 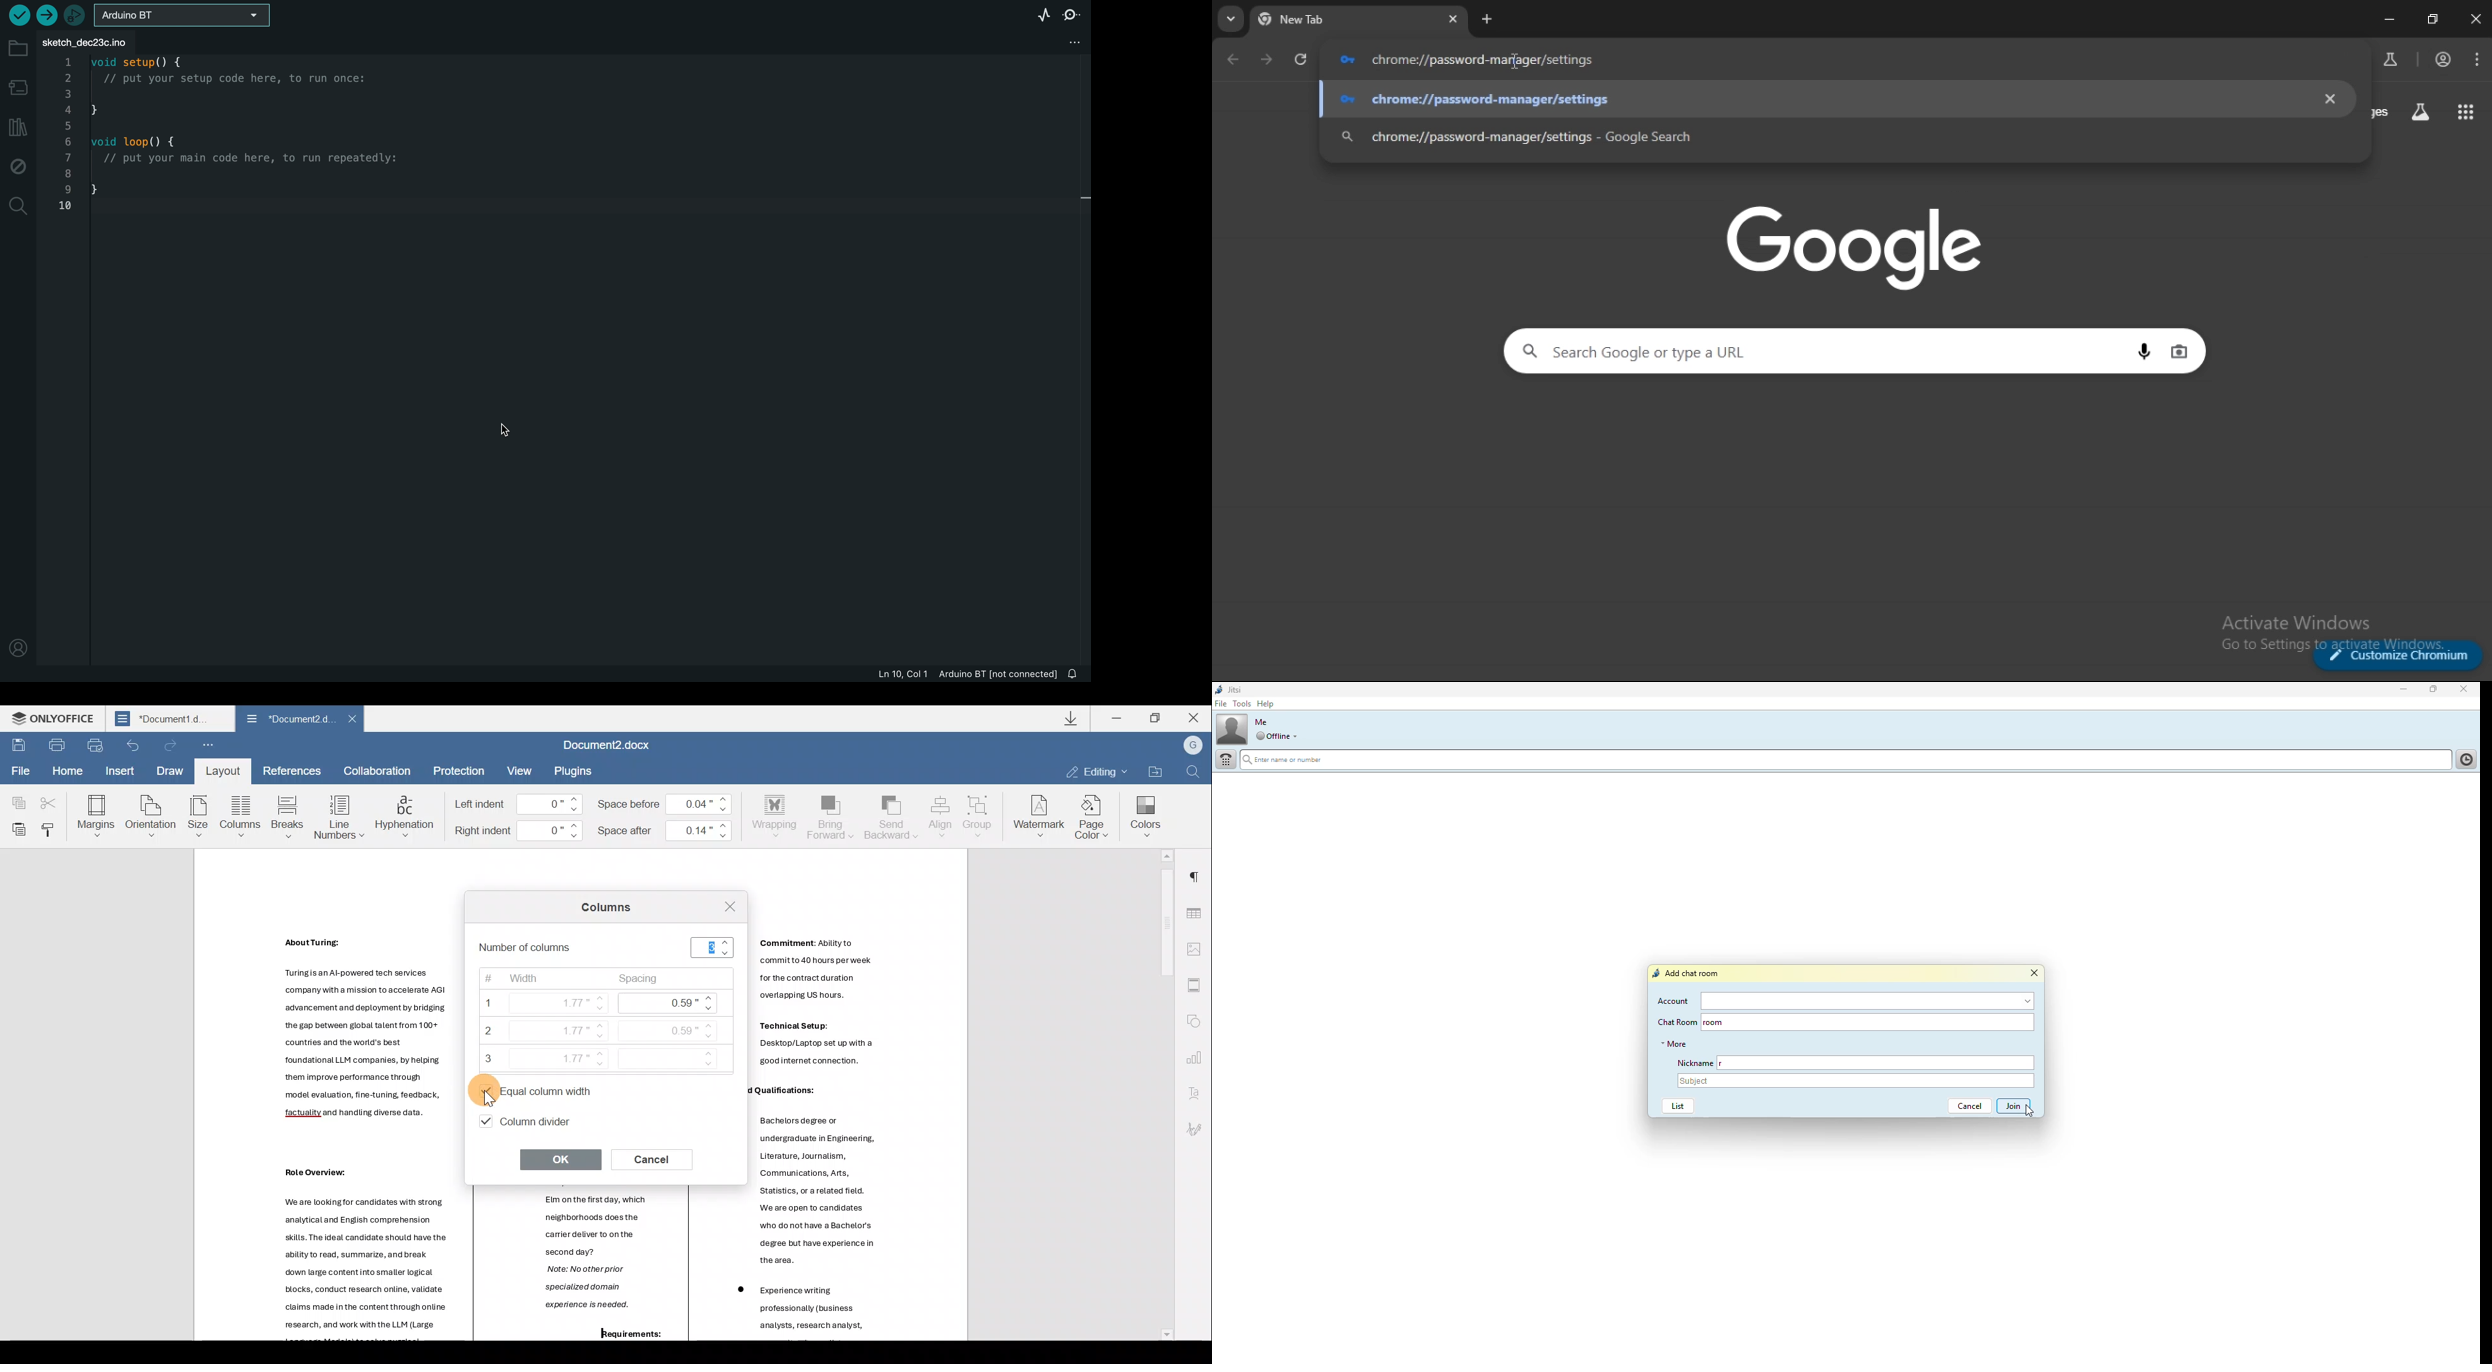 What do you see at coordinates (170, 769) in the screenshot?
I see `Draw` at bounding box center [170, 769].